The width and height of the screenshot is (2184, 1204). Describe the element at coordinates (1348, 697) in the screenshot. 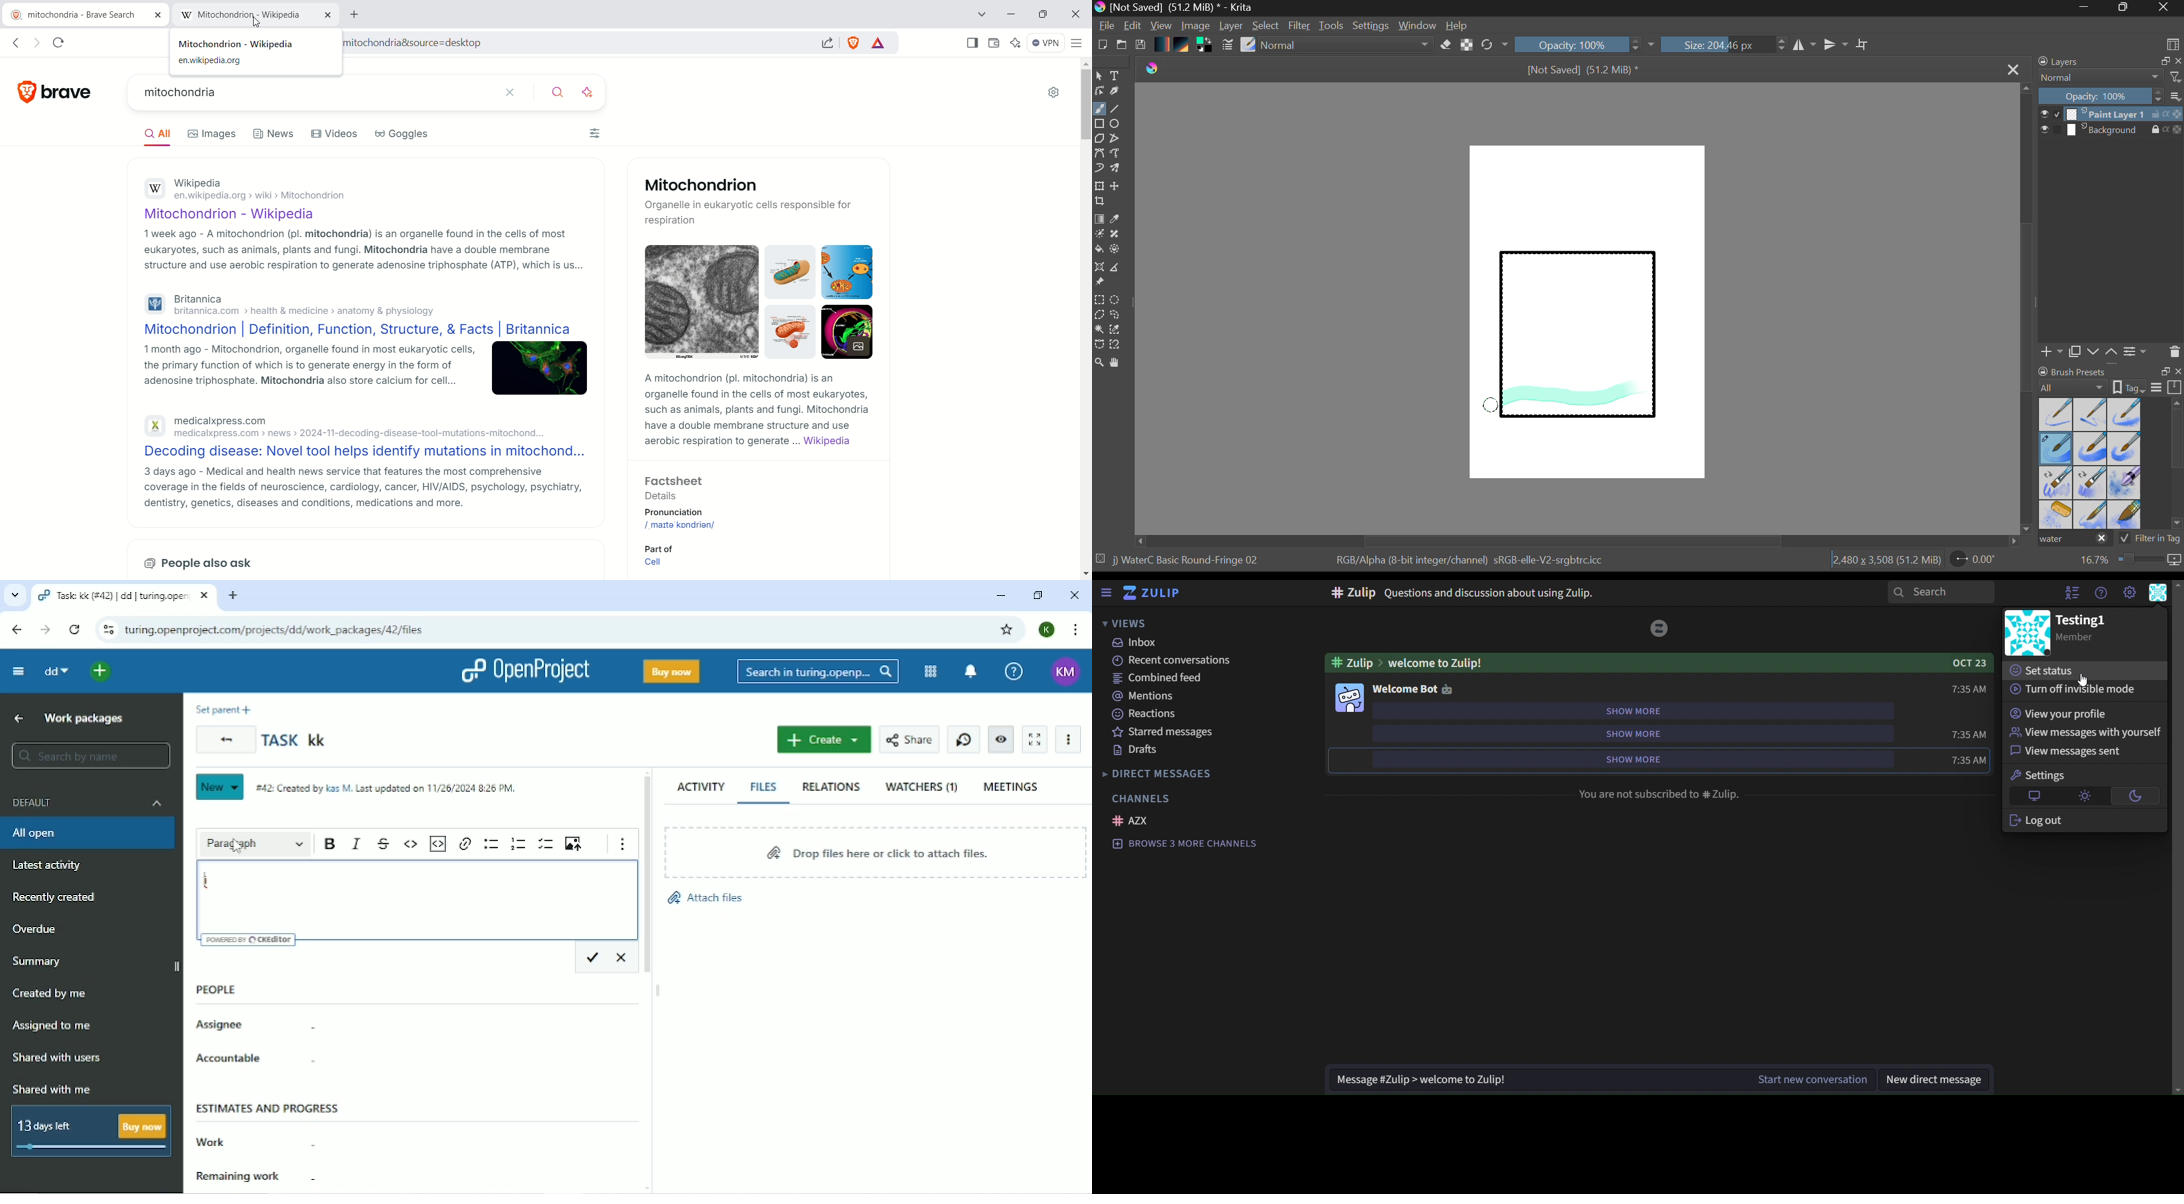

I see `image` at that location.